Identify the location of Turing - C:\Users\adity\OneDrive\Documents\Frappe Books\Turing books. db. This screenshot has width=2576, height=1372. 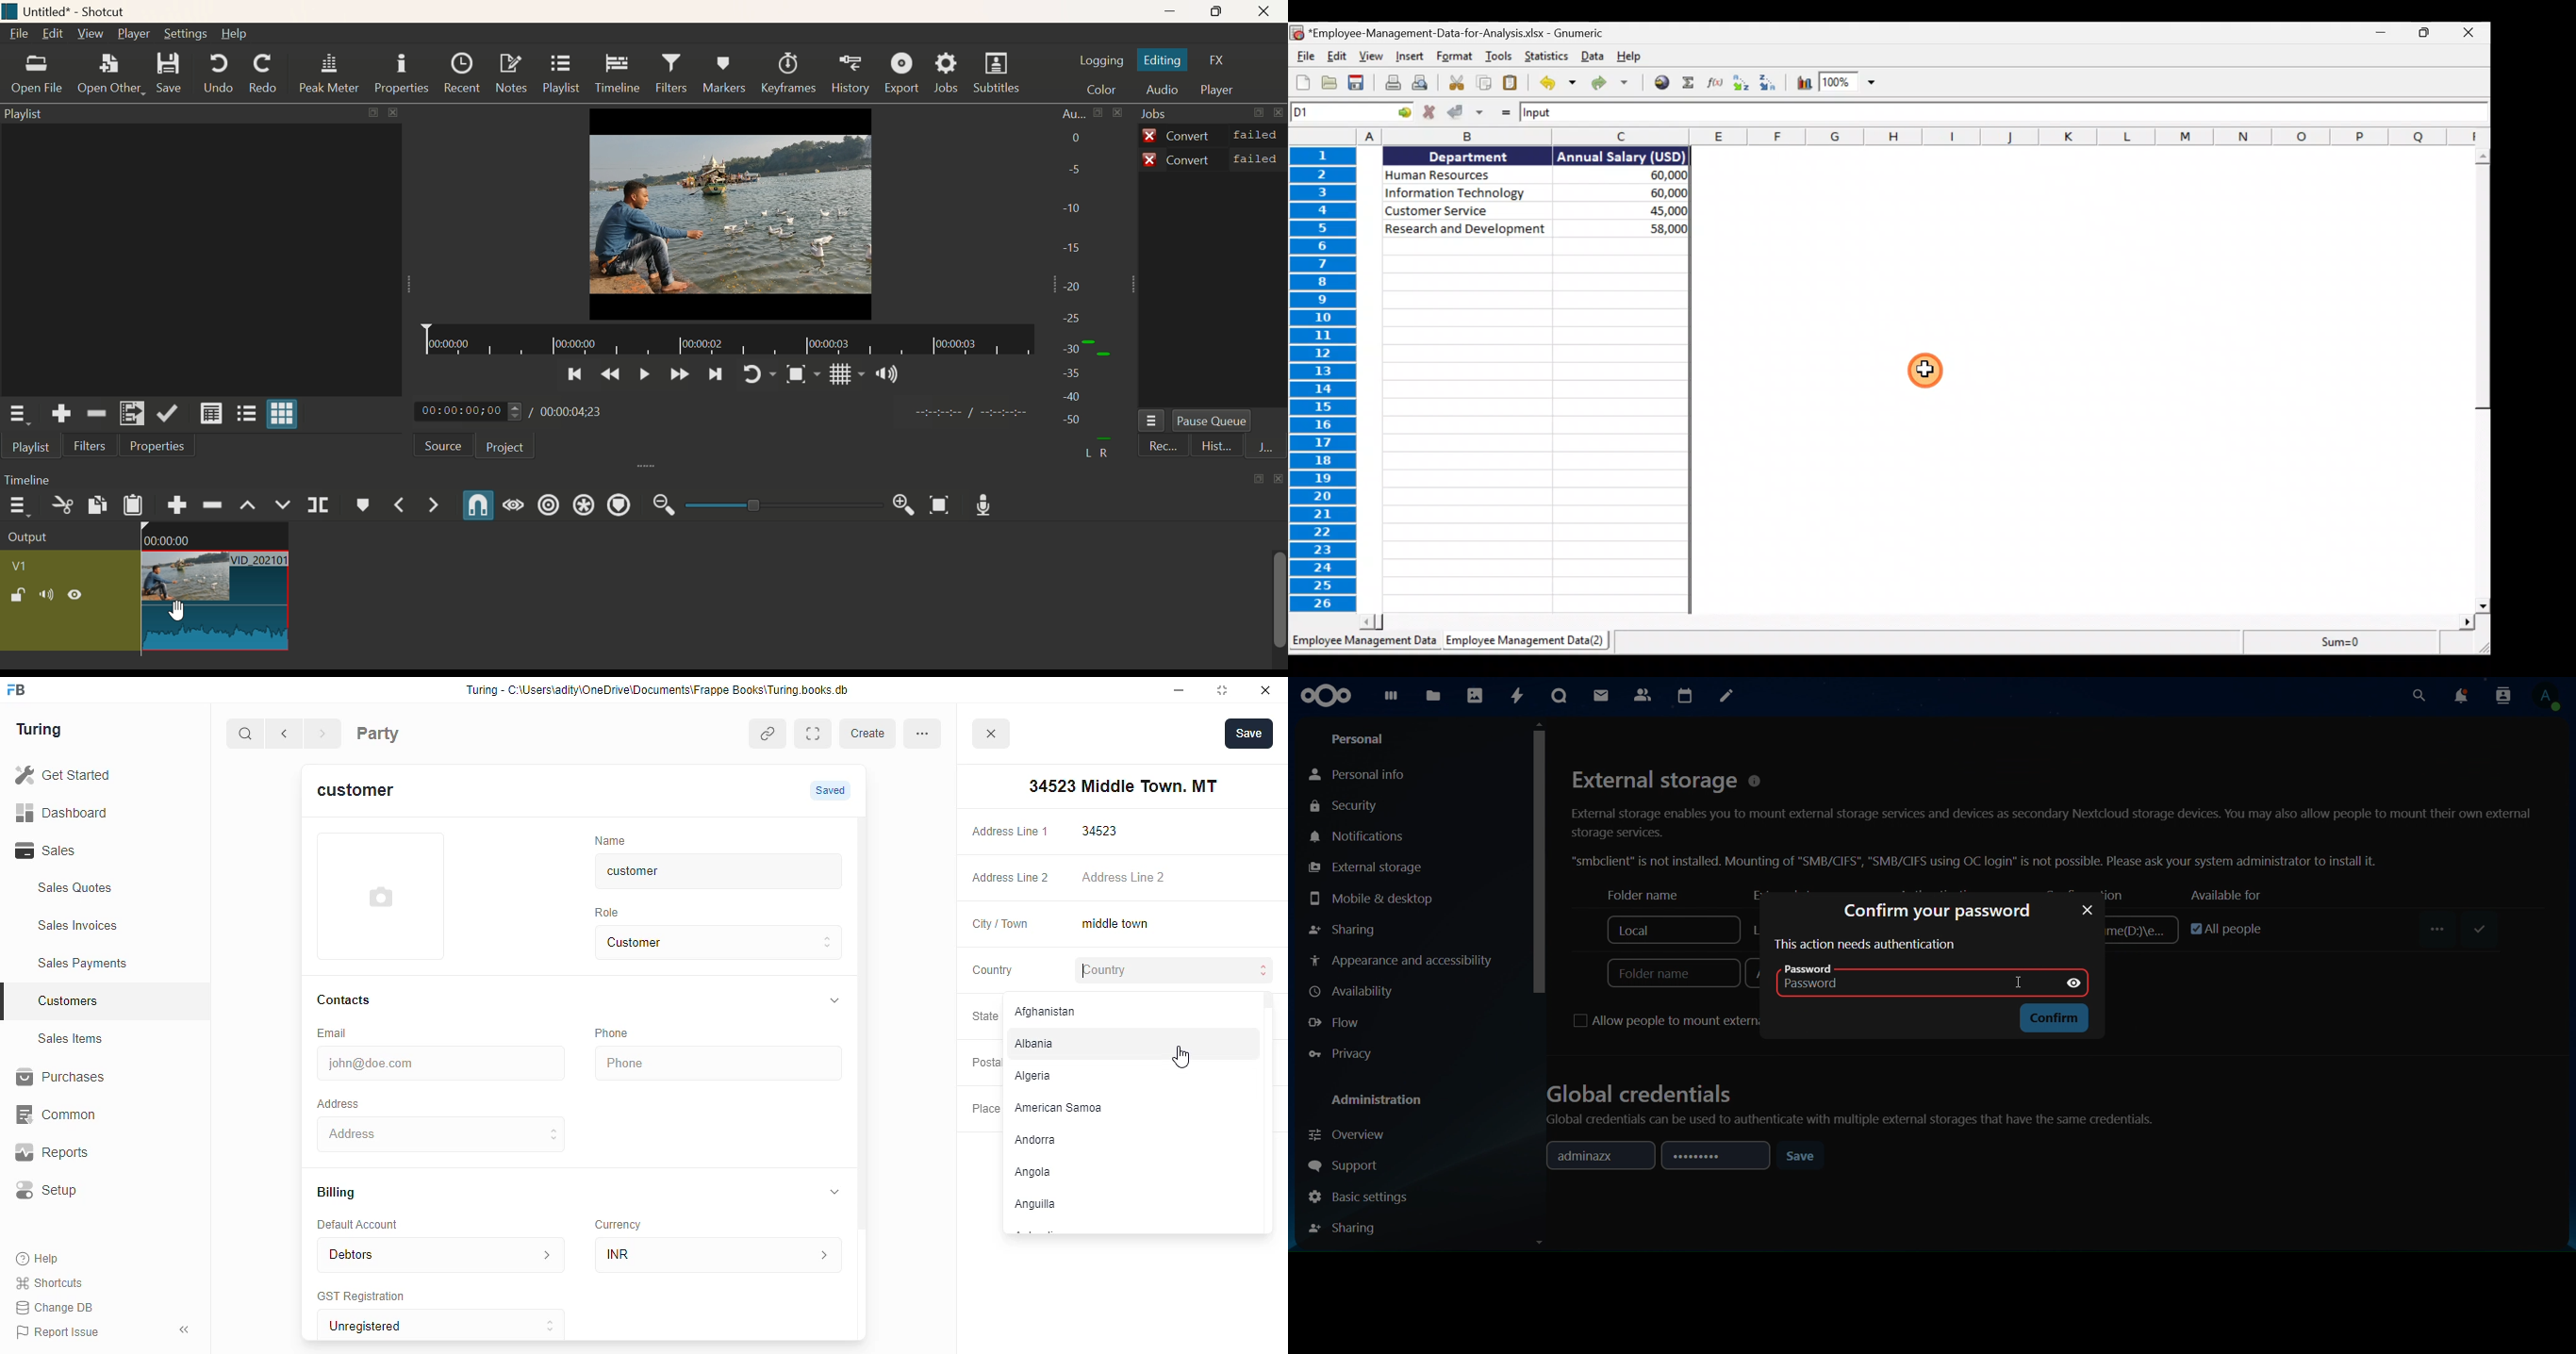
(663, 692).